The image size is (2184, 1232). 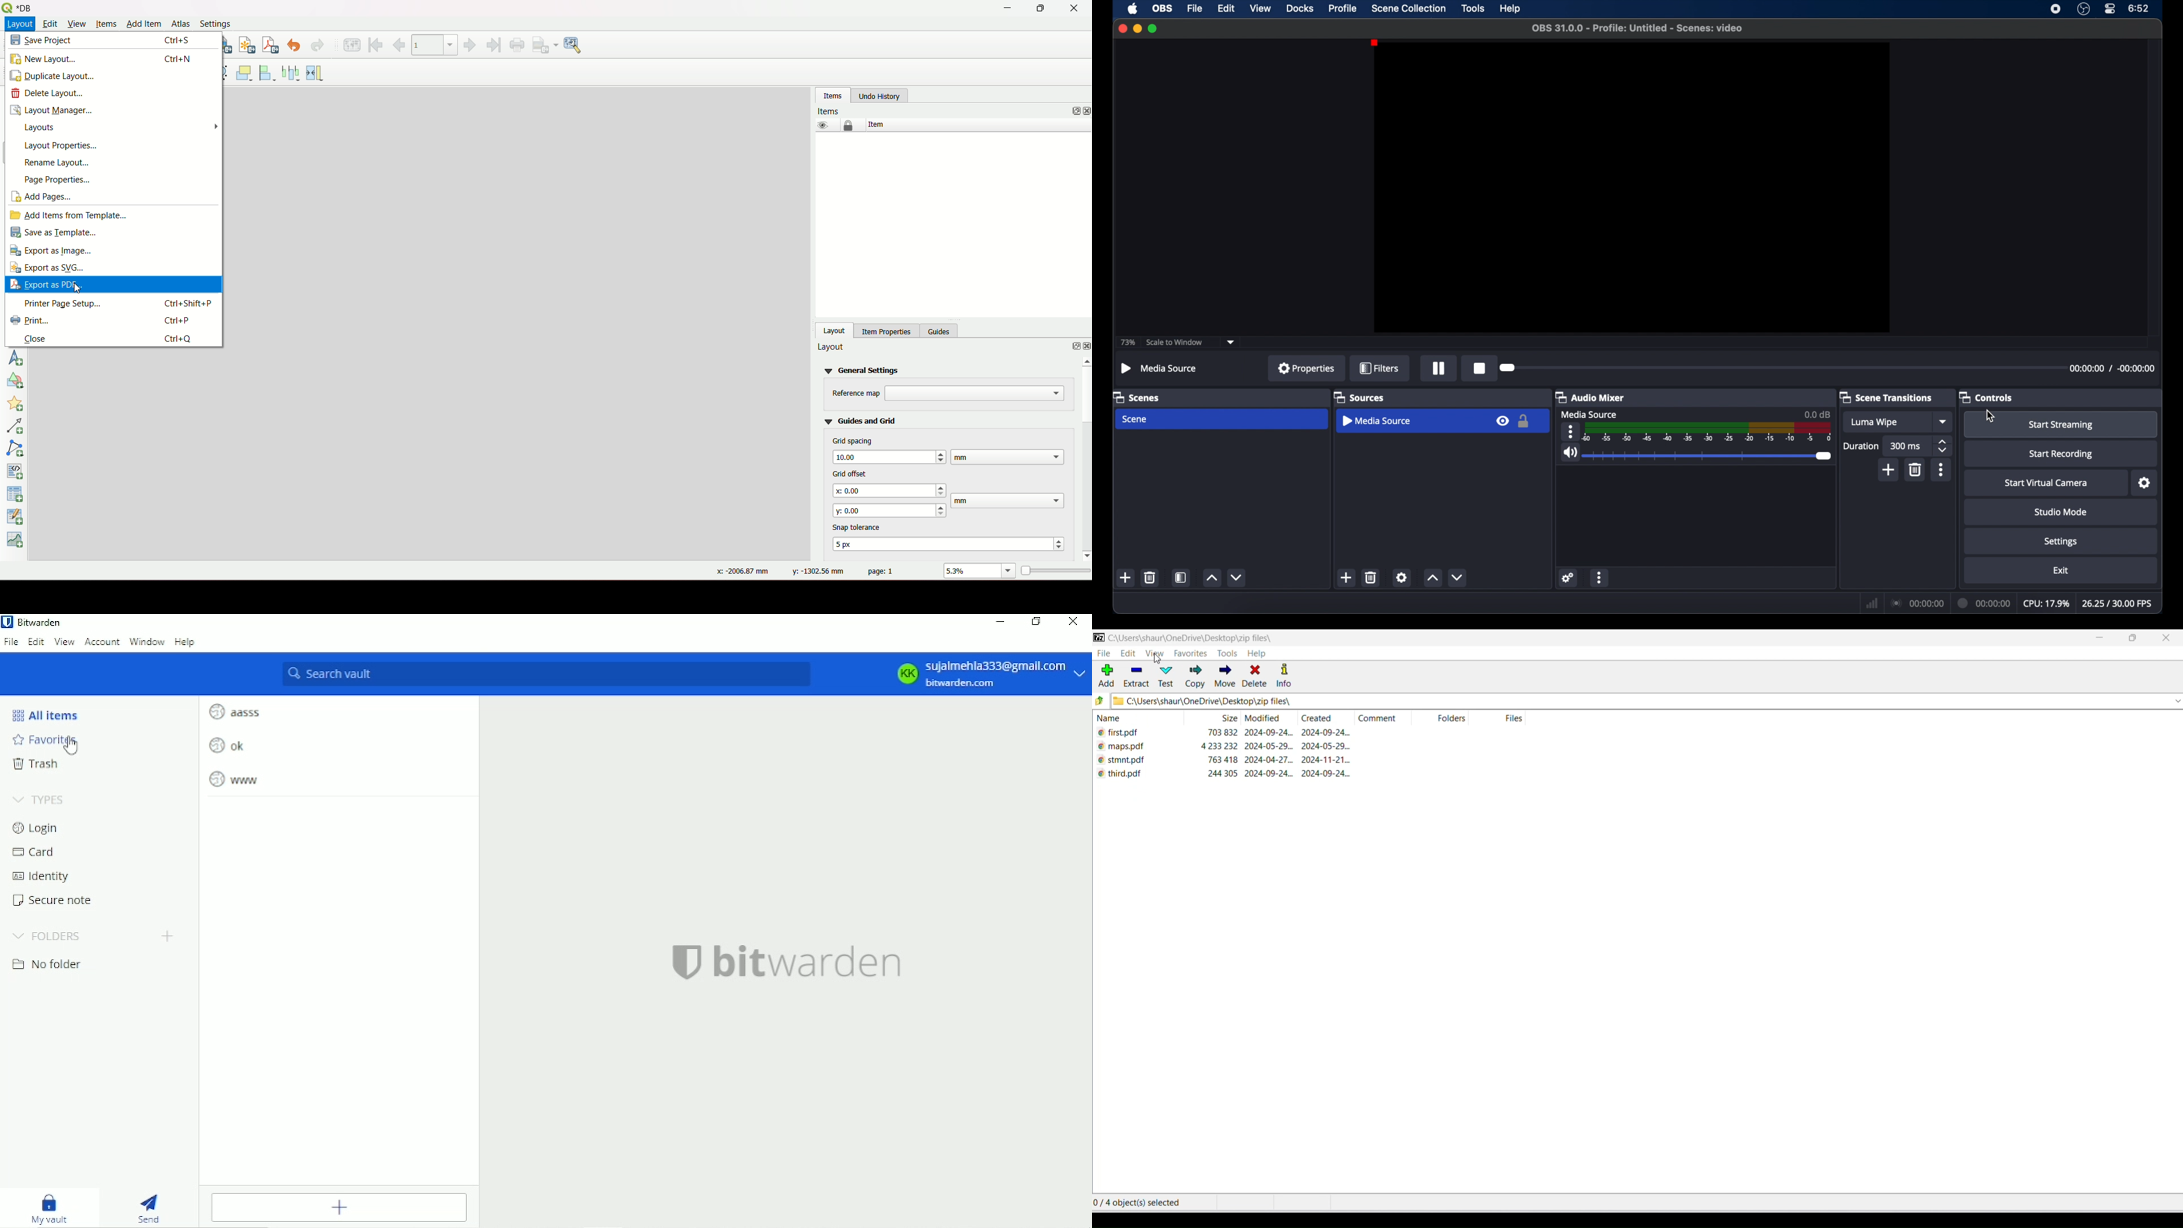 I want to click on next feature, so click(x=470, y=46).